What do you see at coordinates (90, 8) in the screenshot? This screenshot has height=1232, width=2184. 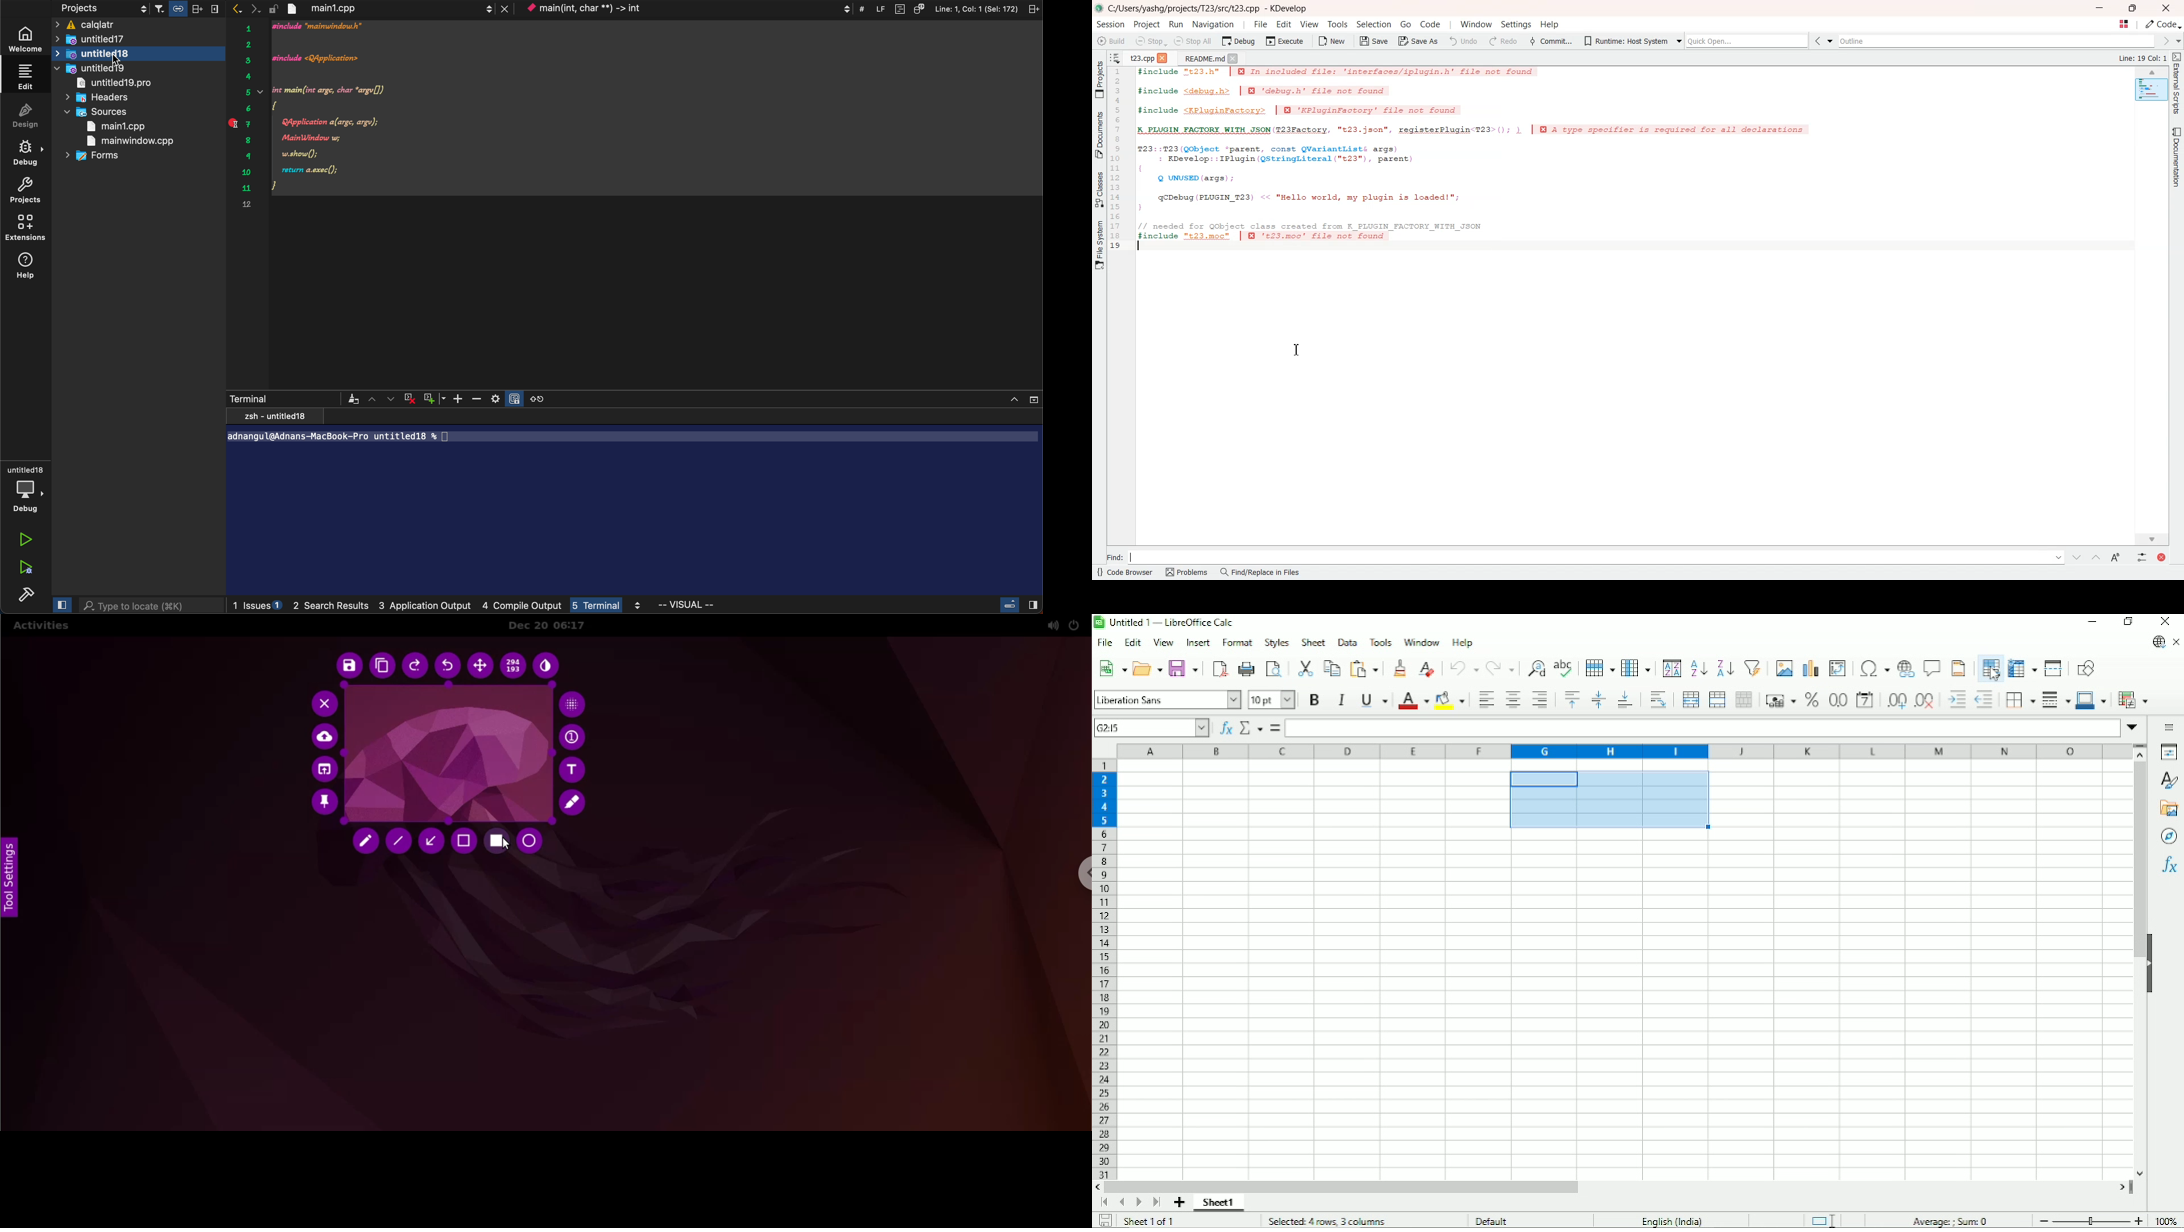 I see `projects` at bounding box center [90, 8].